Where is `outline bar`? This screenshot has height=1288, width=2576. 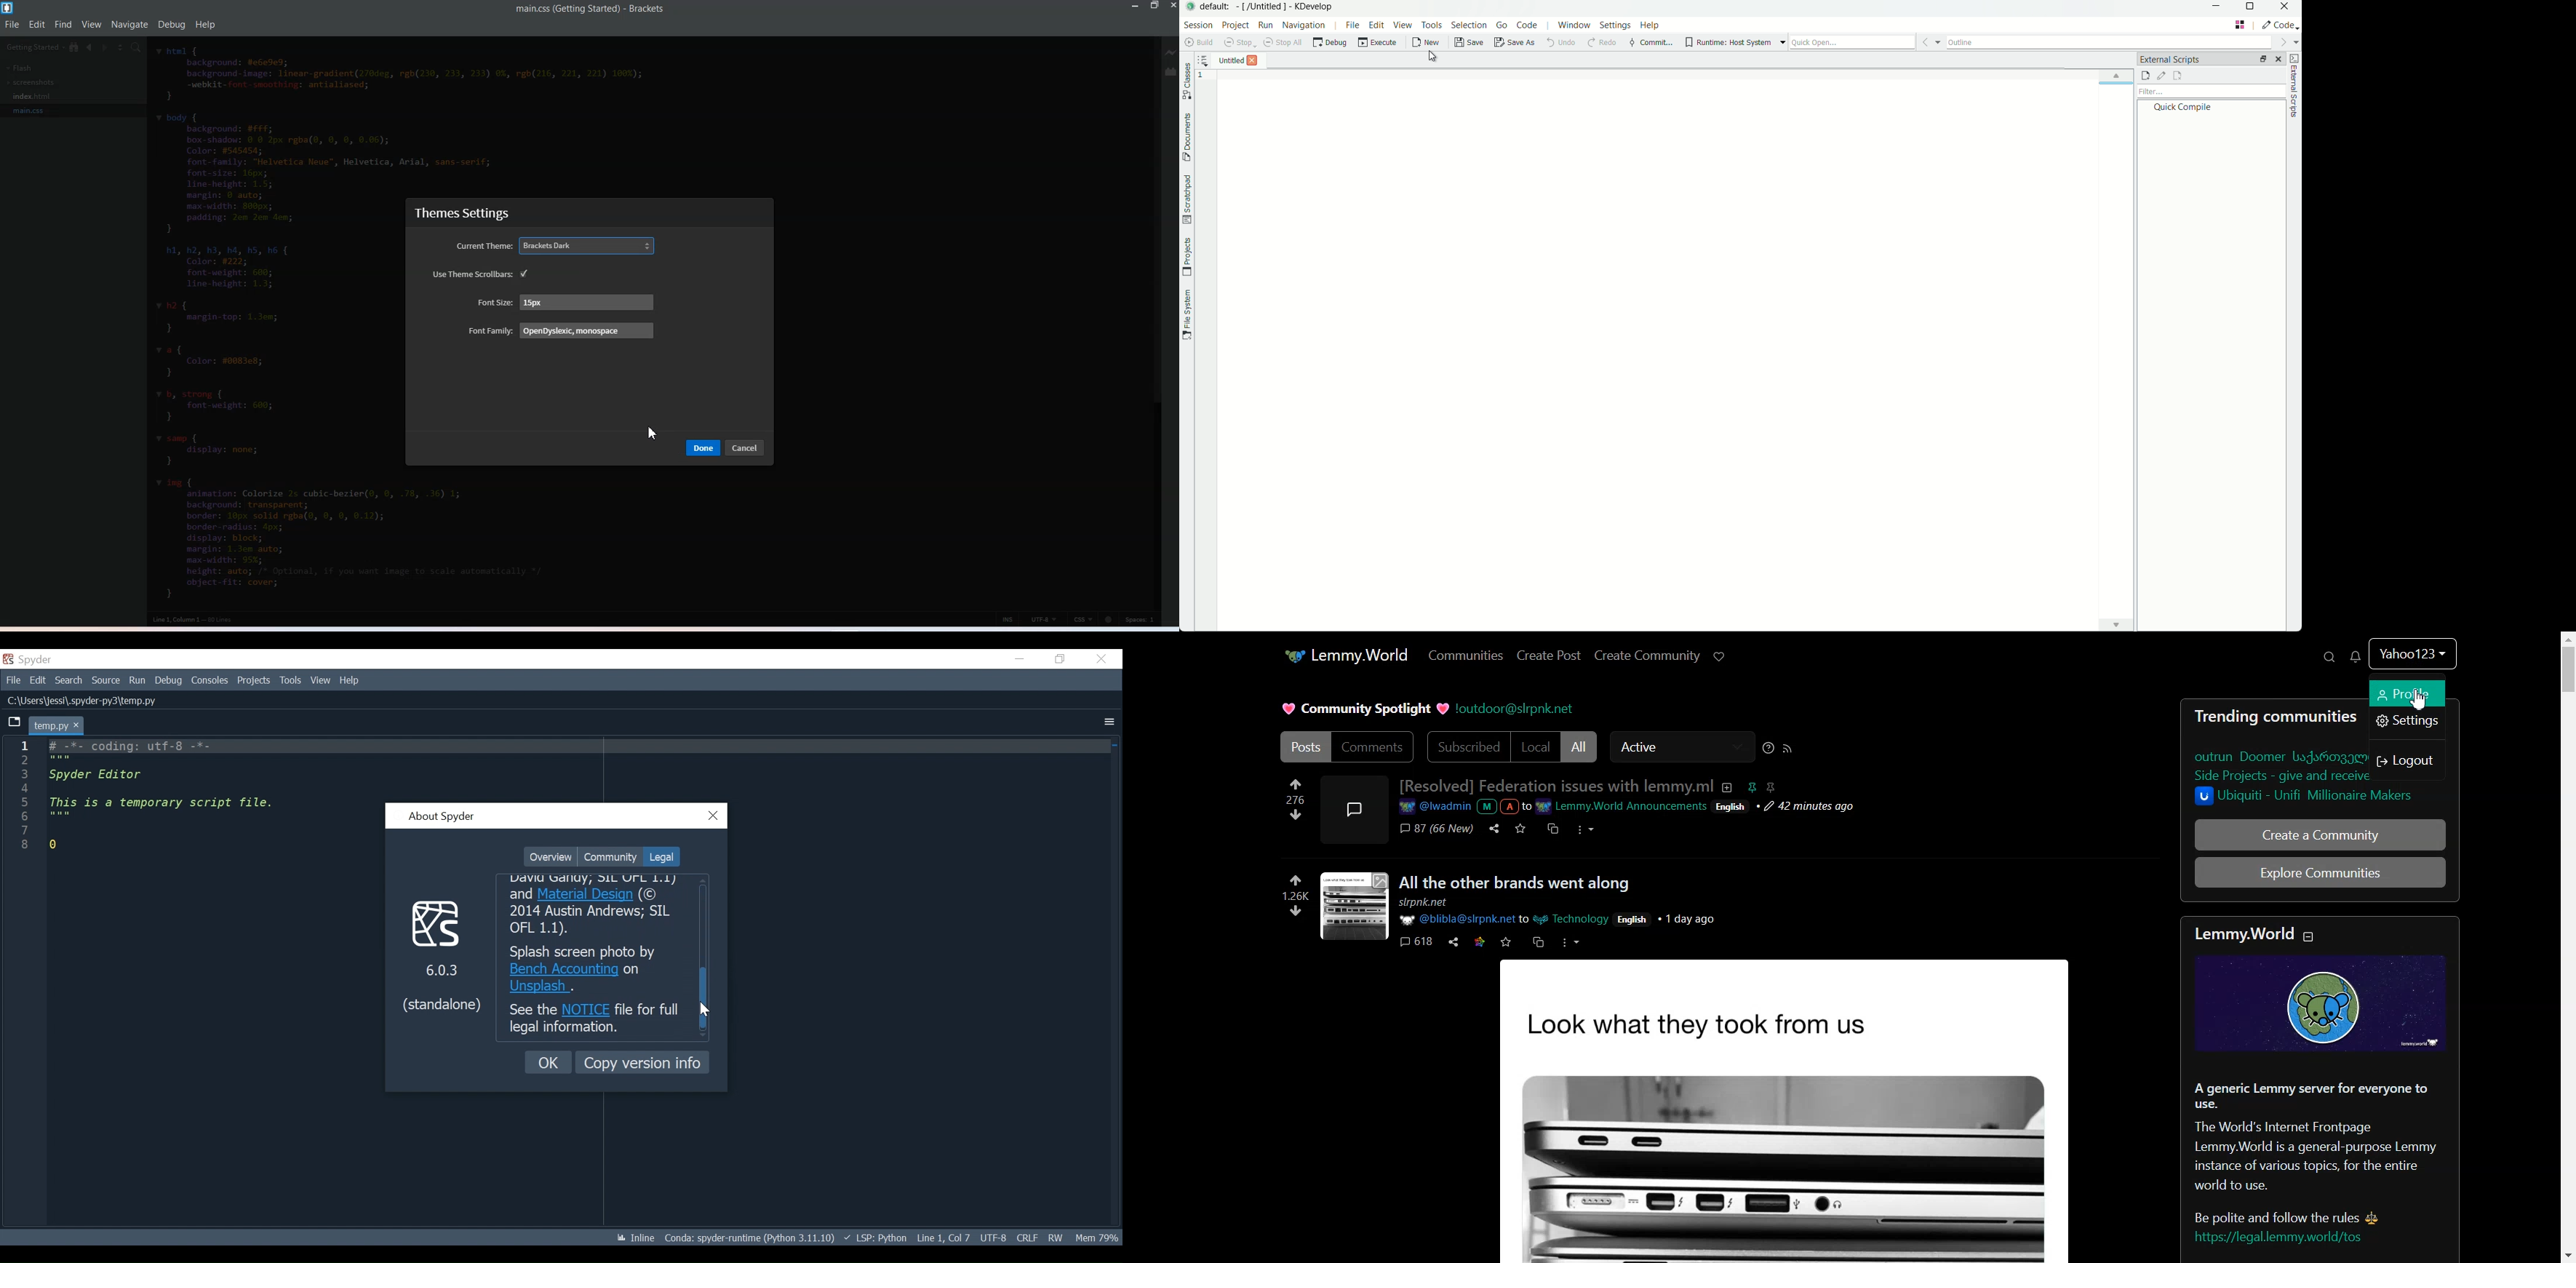
outline bar is located at coordinates (2122, 43).